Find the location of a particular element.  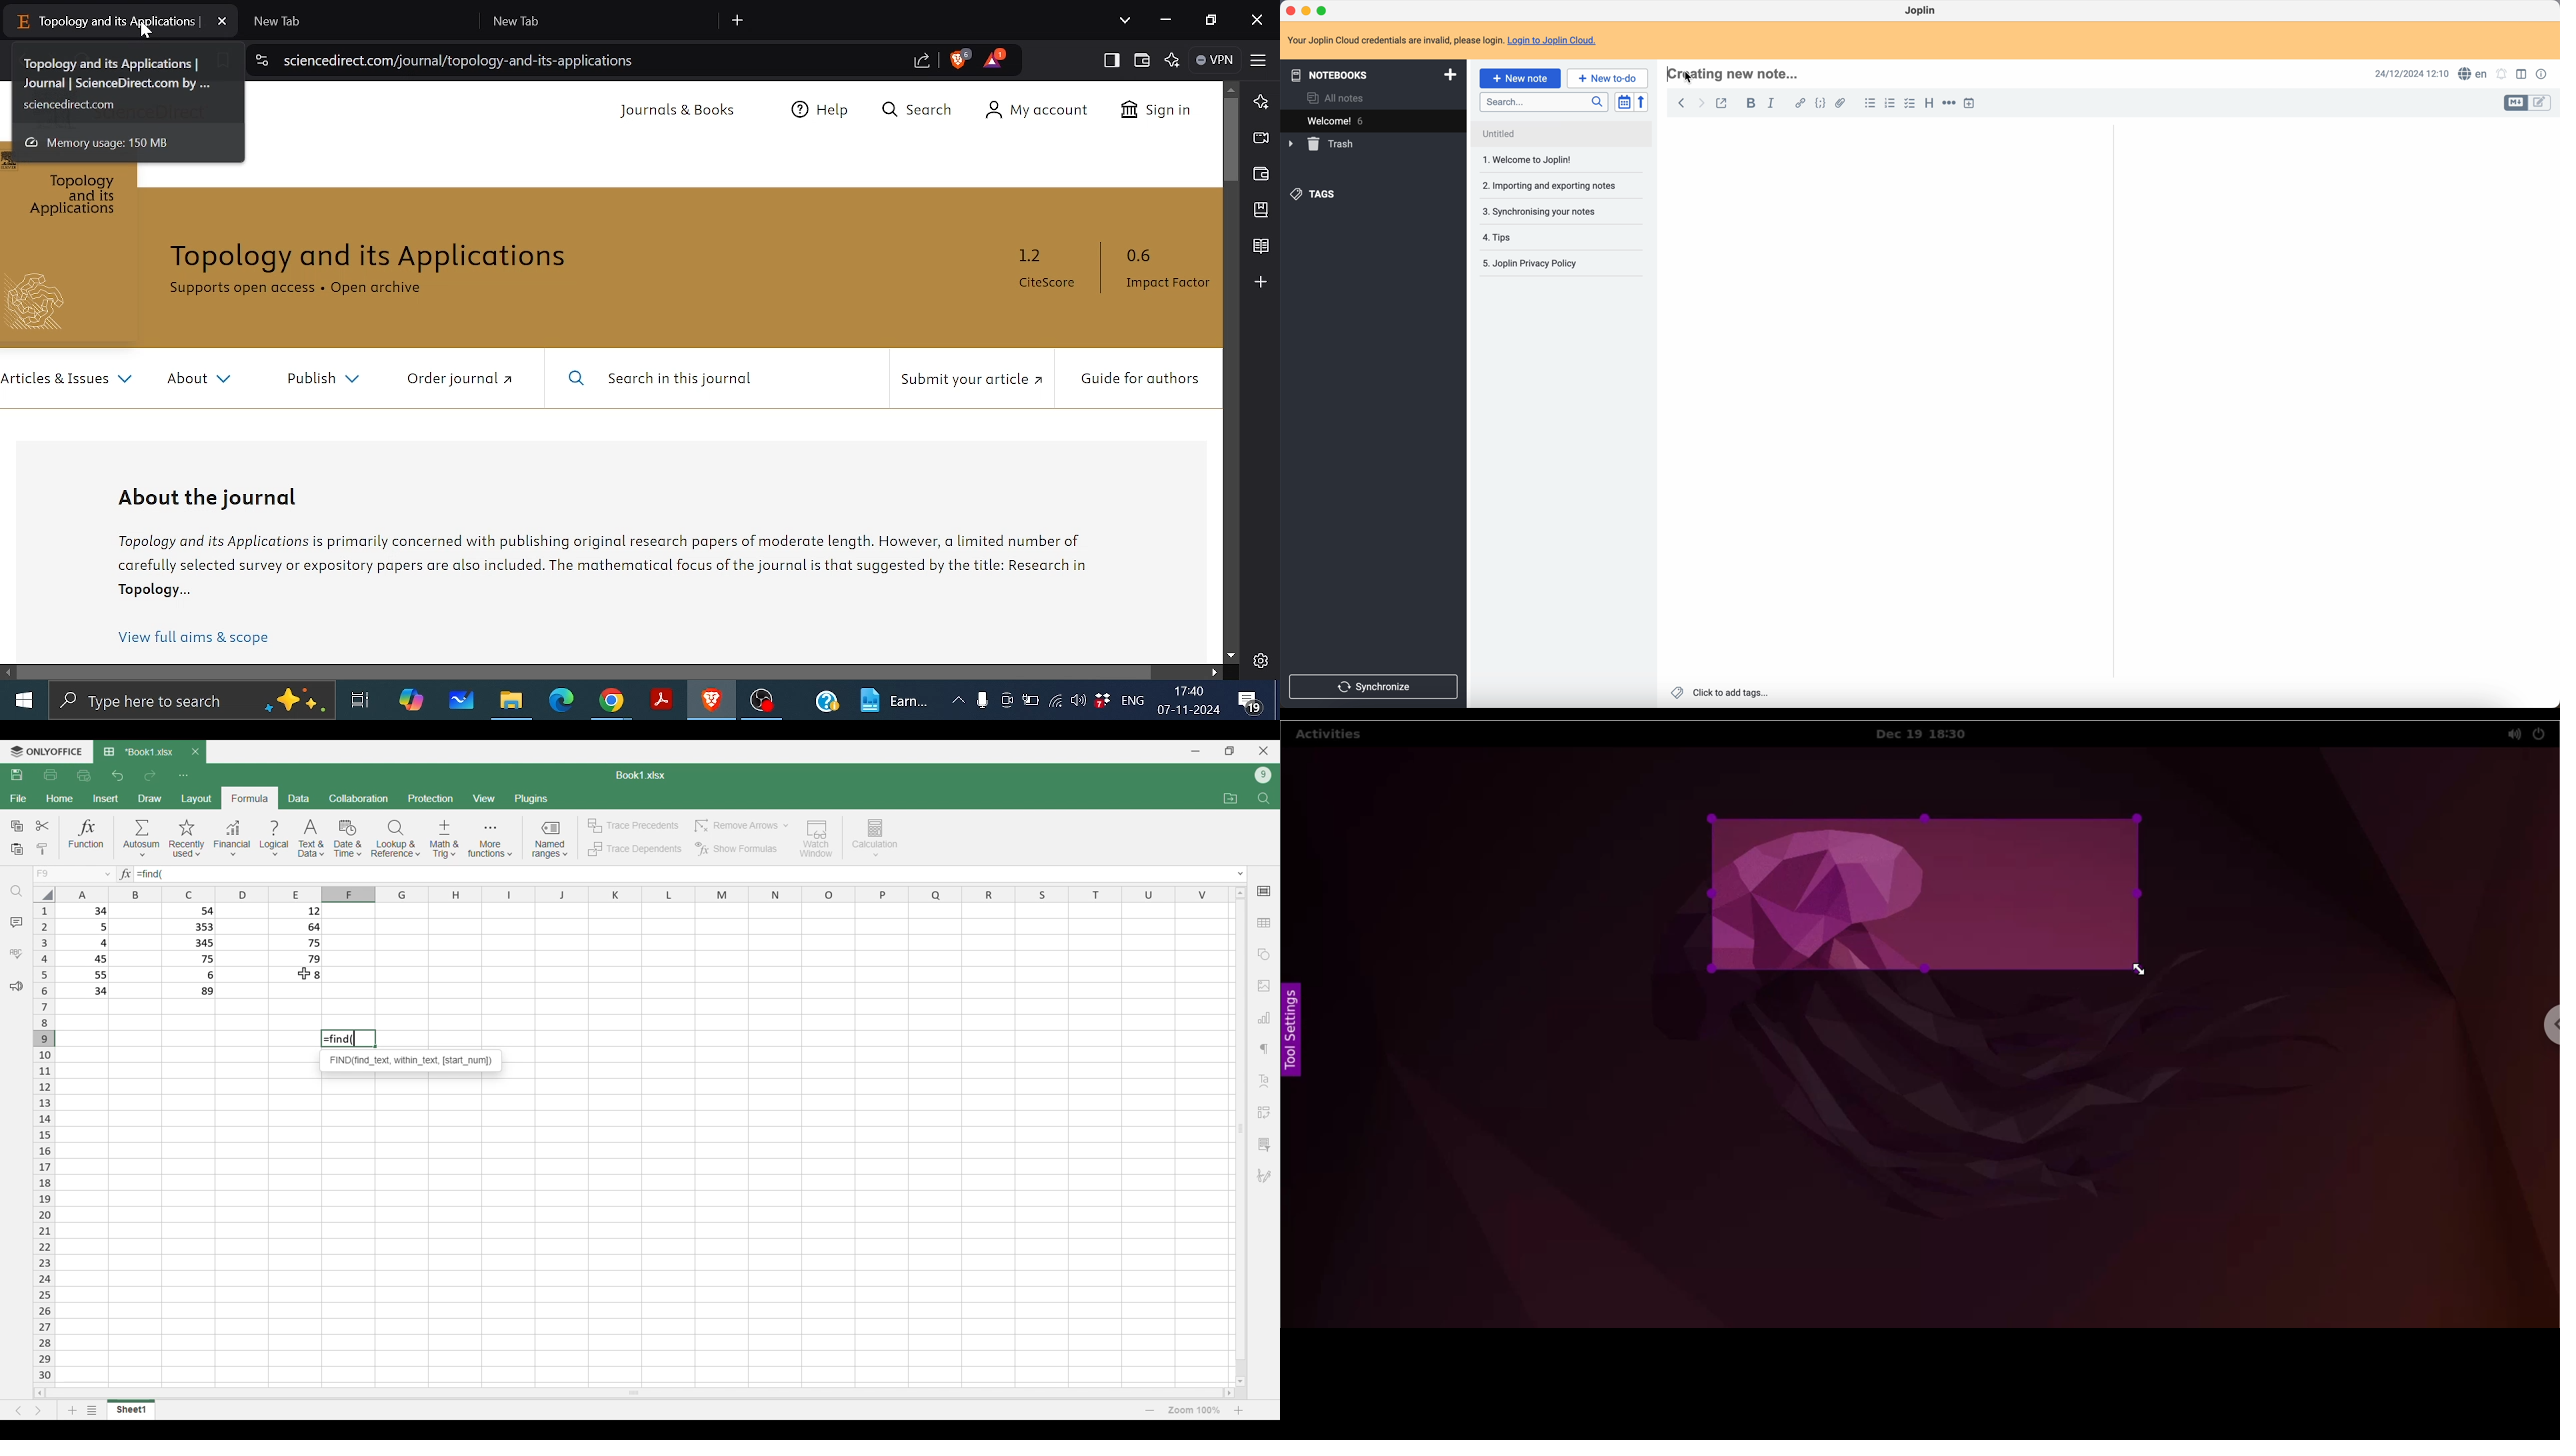

Find function typed in is located at coordinates (348, 1039).